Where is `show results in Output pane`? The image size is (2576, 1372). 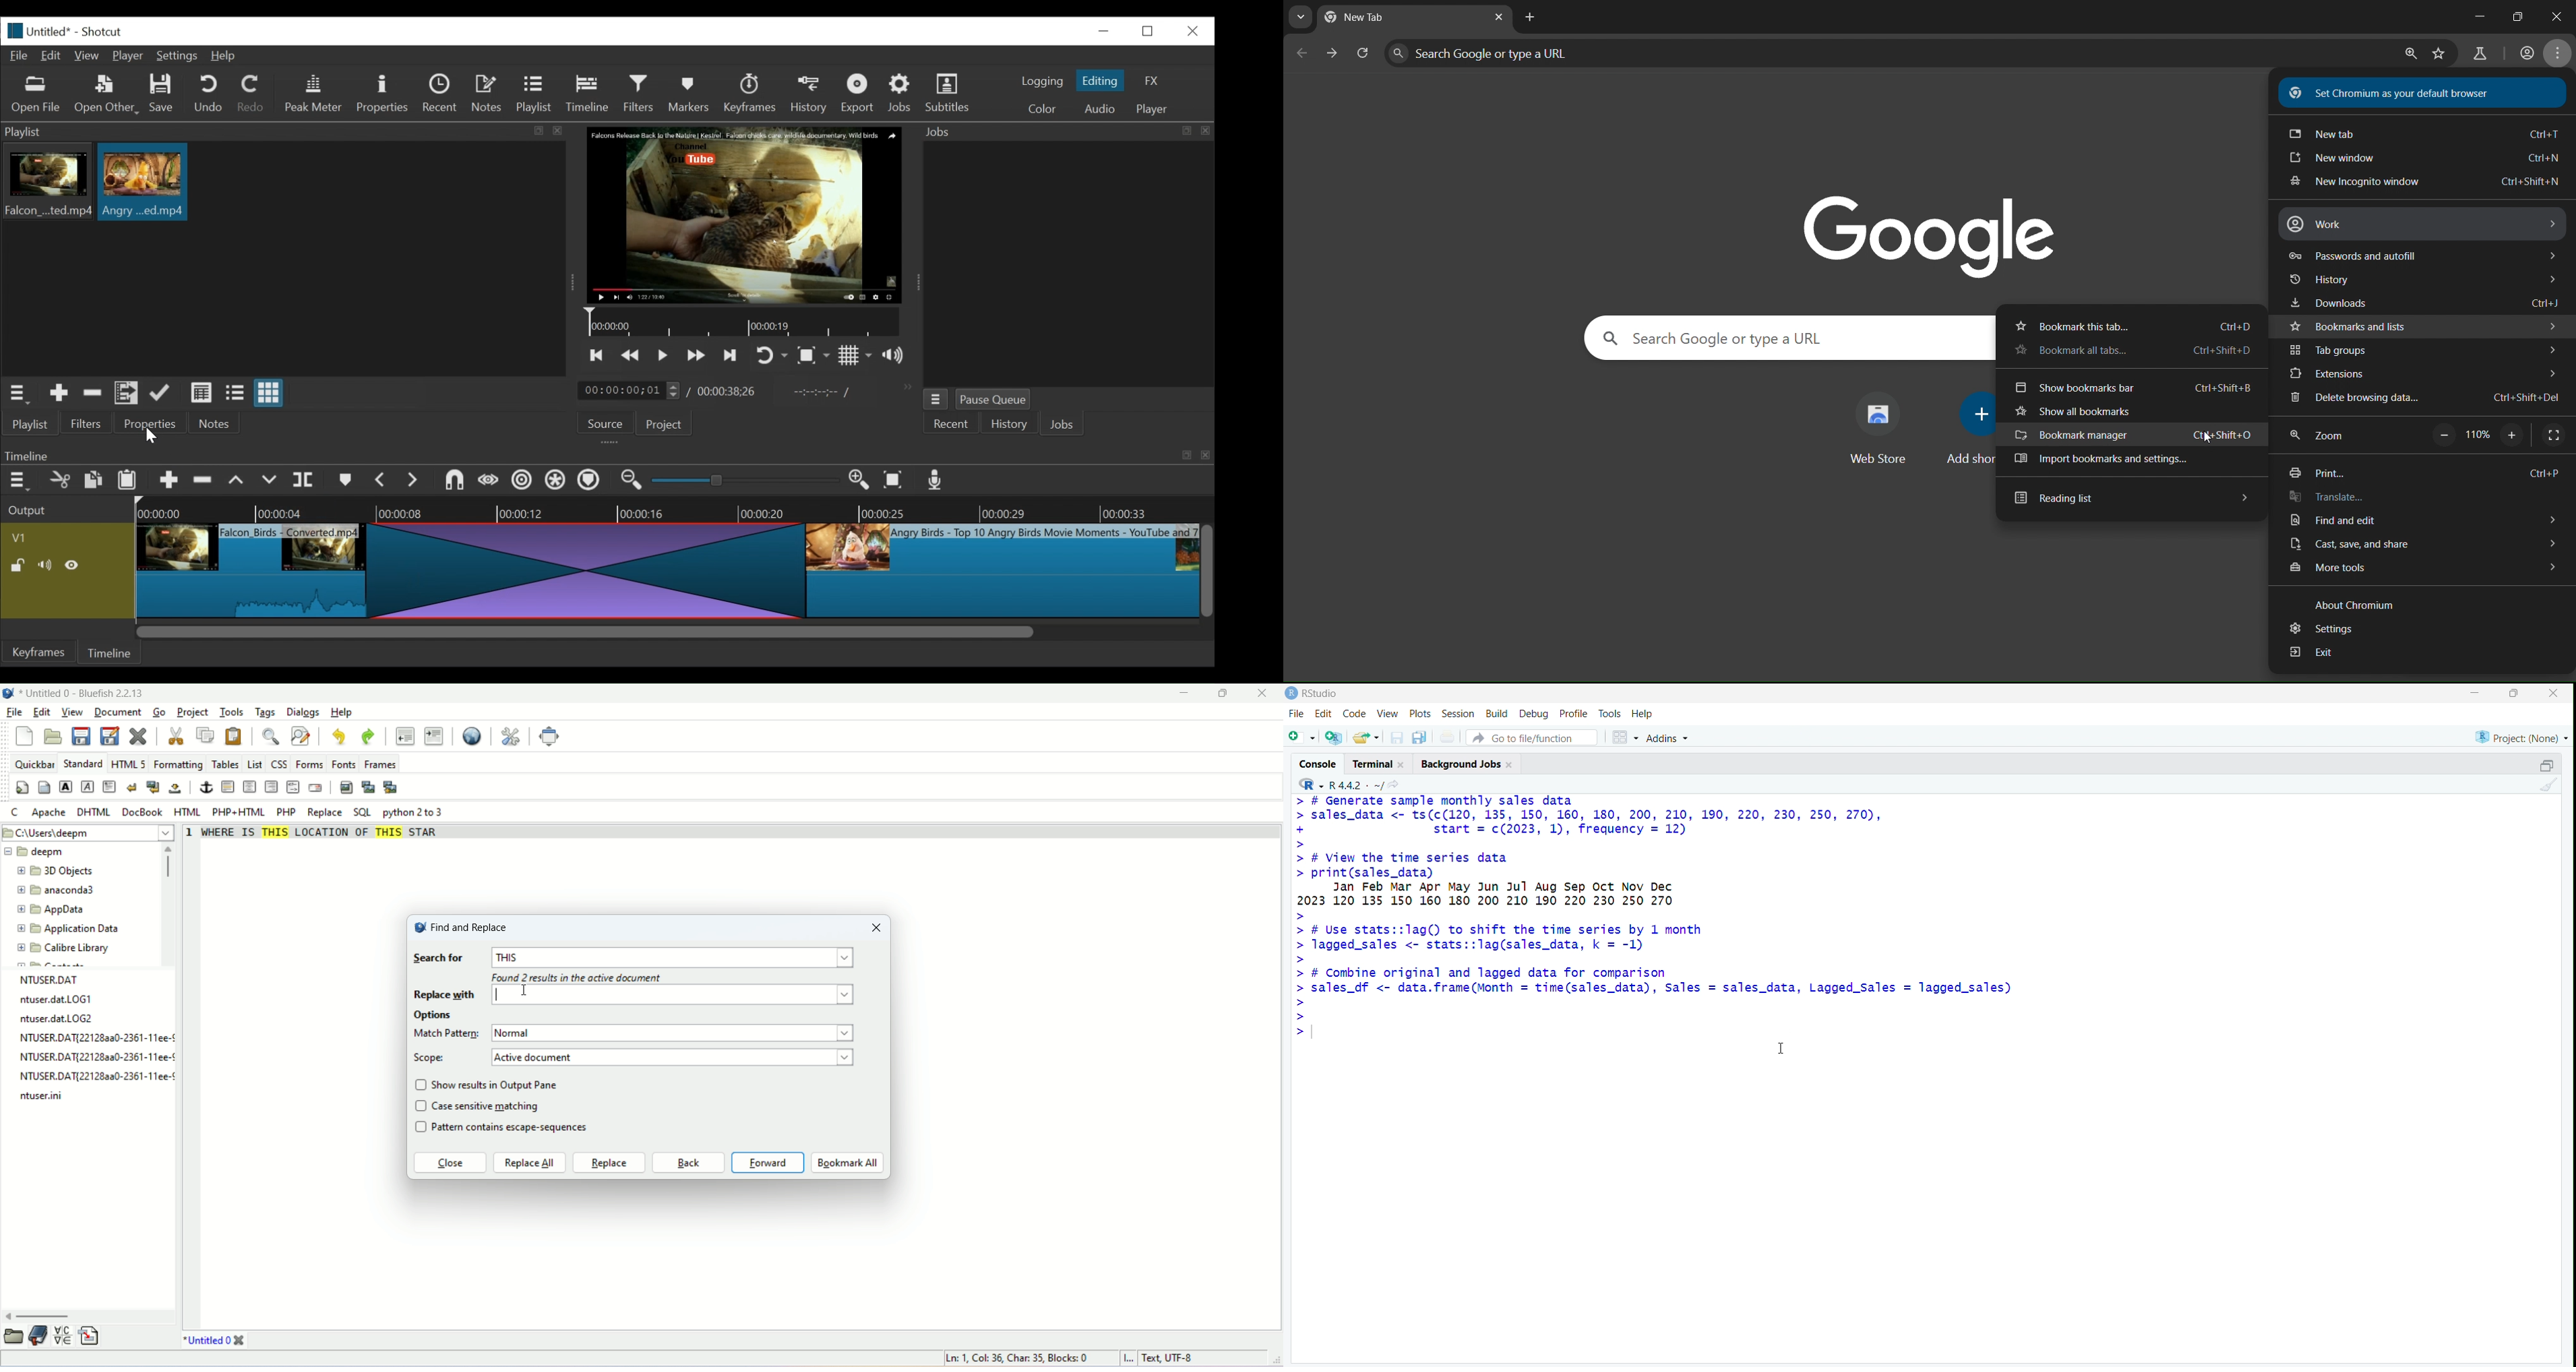
show results in Output pane is located at coordinates (498, 1084).